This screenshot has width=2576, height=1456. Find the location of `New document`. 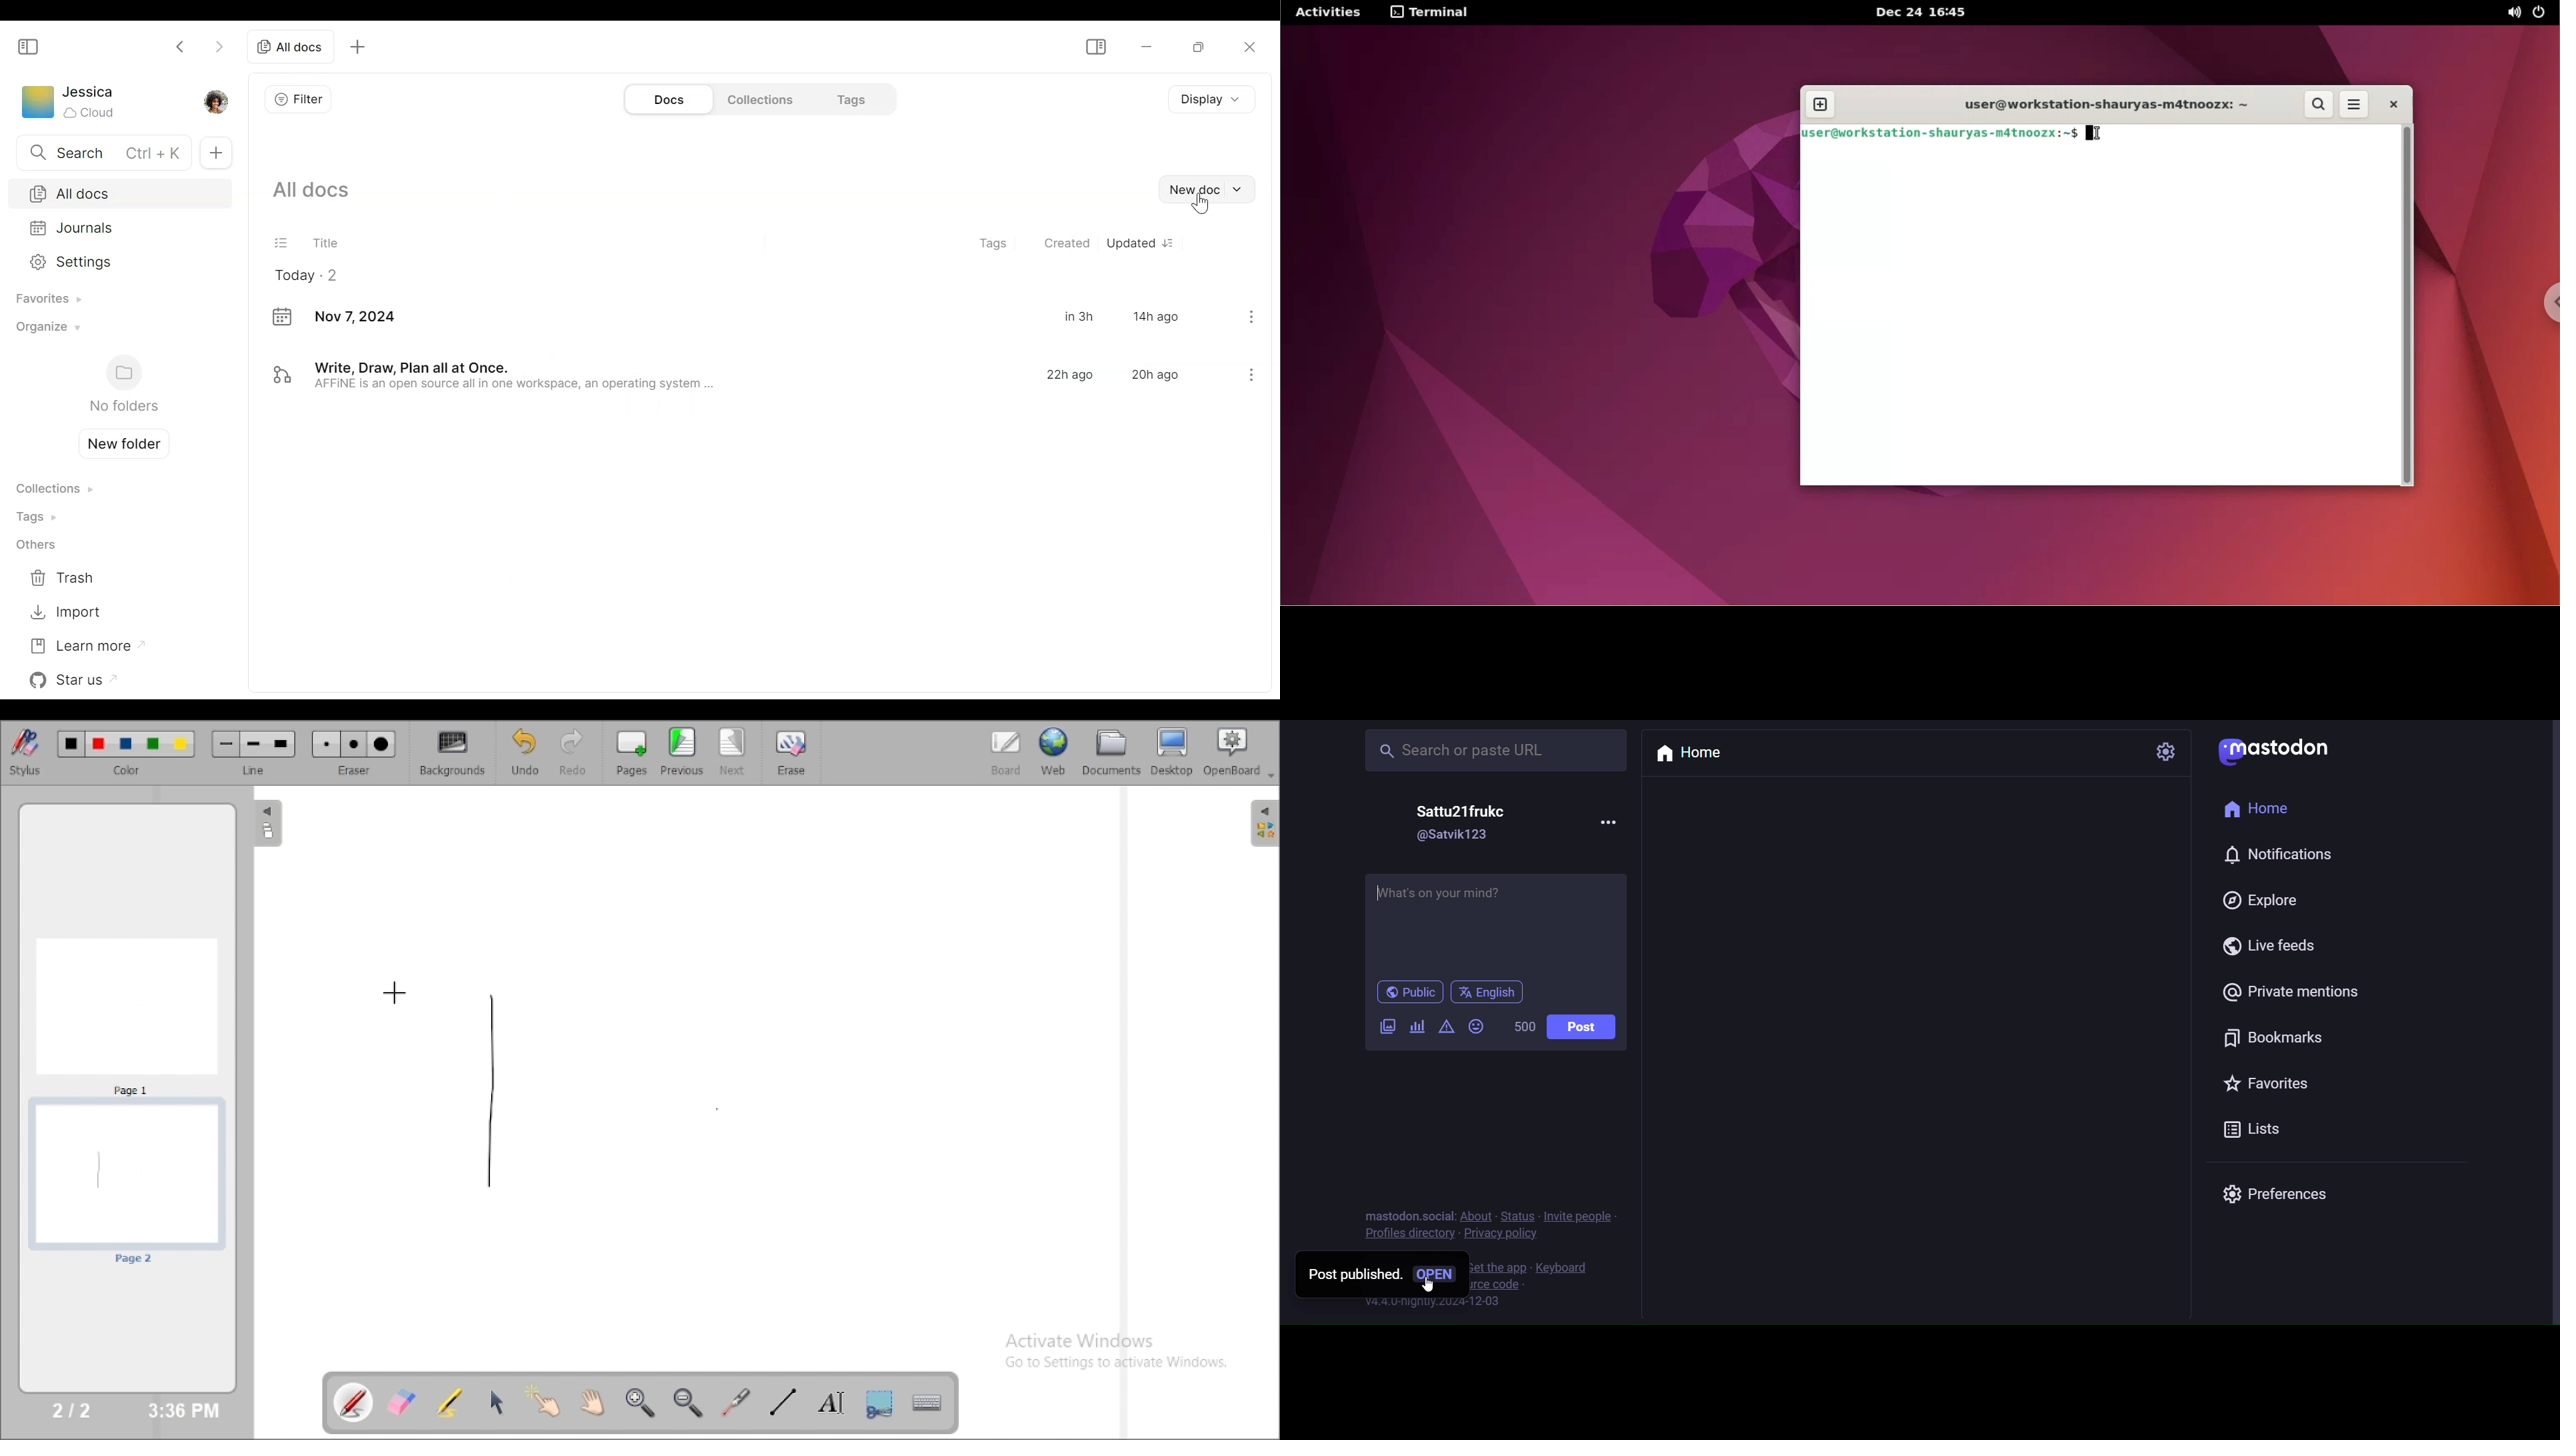

New document is located at coordinates (1173, 243).